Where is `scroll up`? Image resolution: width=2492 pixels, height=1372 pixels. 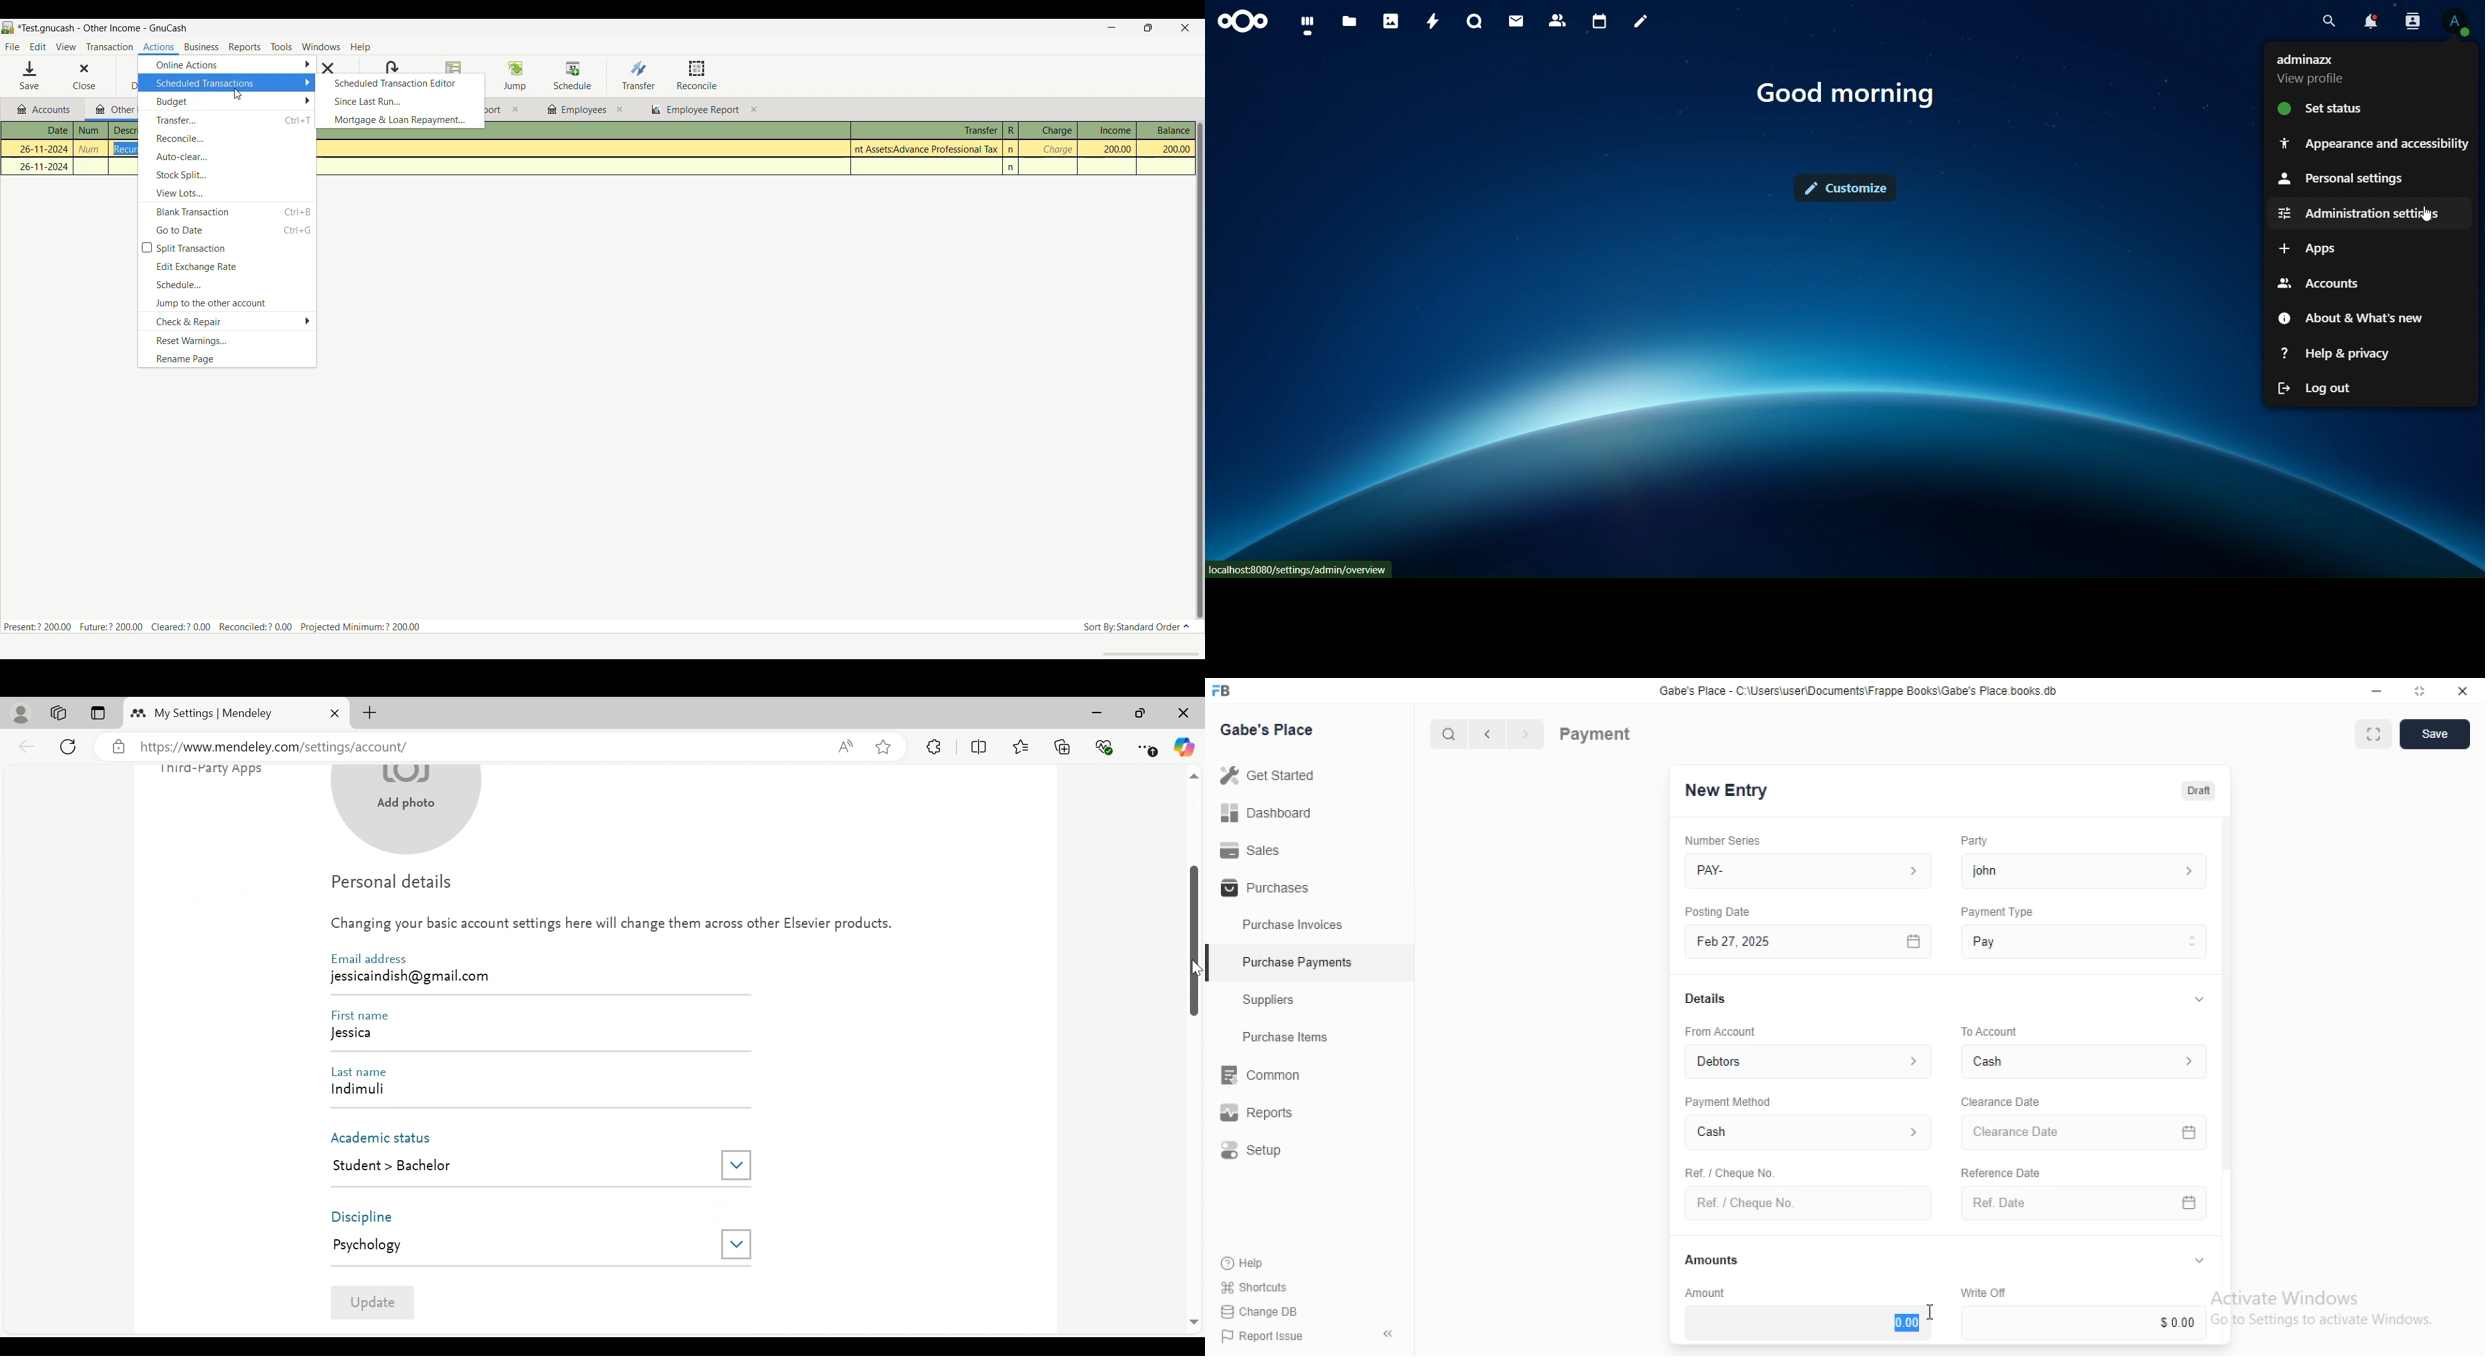 scroll up is located at coordinates (1193, 777).